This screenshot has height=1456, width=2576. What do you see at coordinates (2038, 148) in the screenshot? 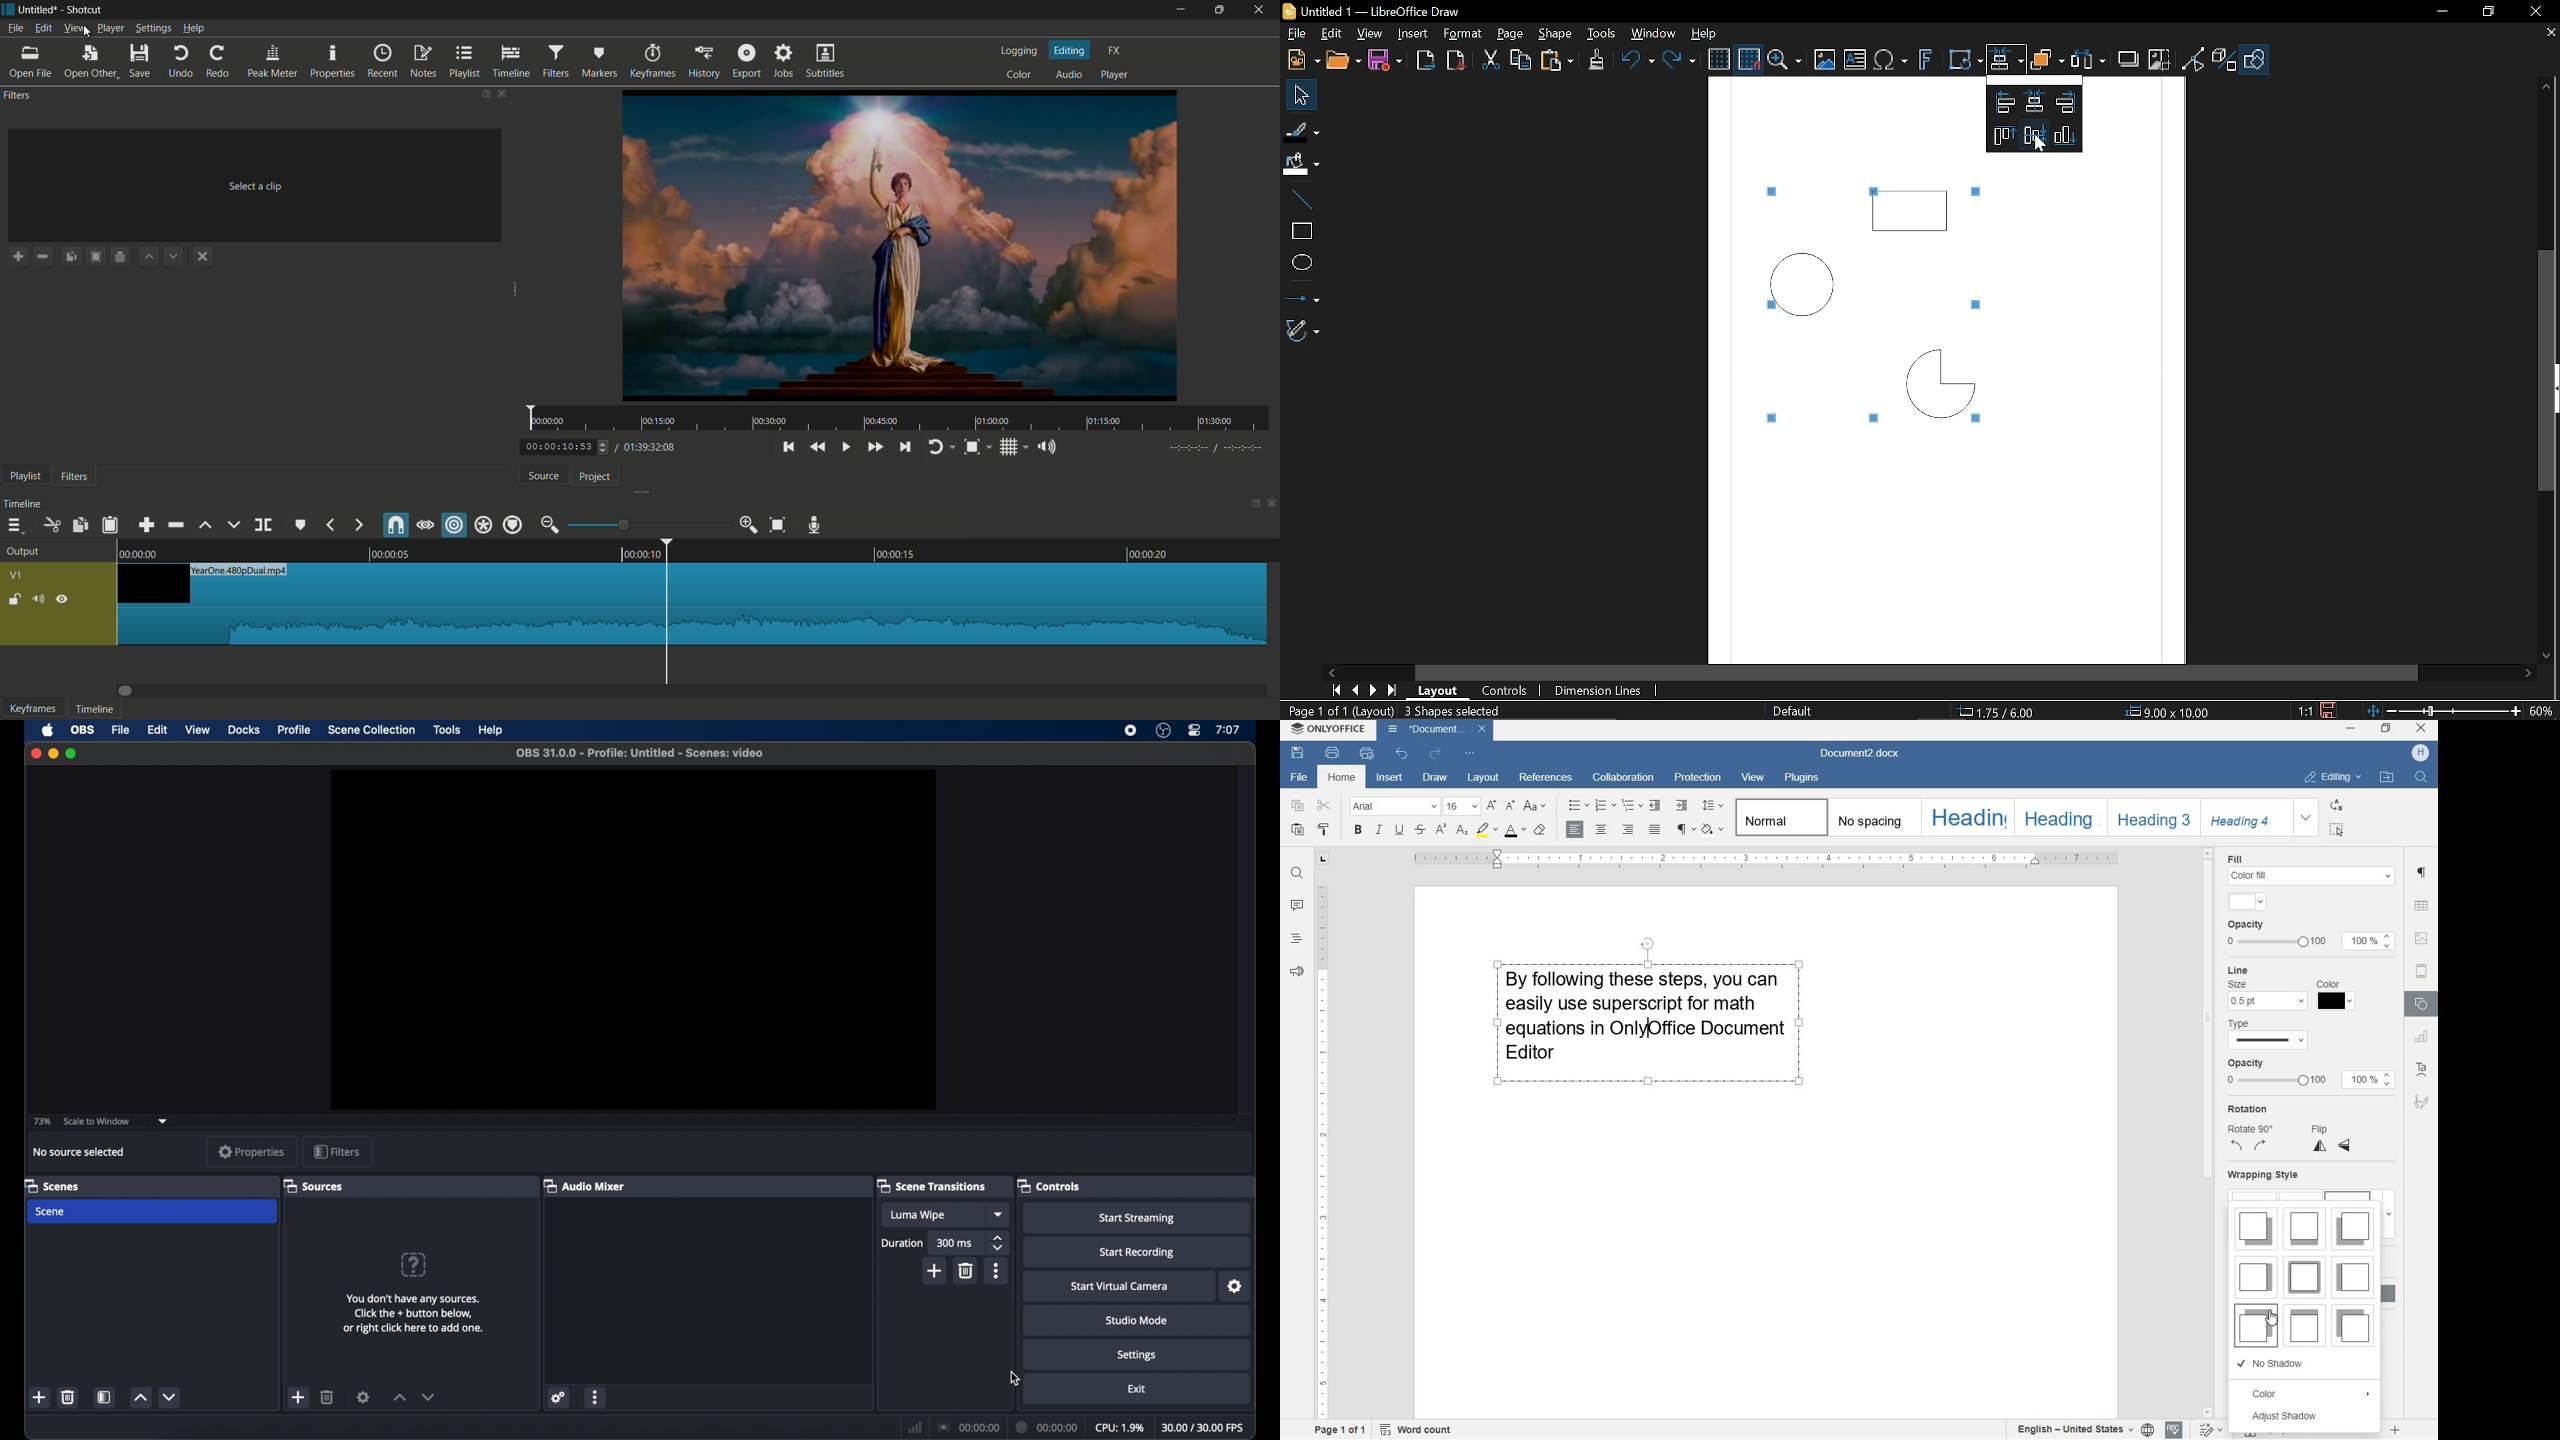
I see `Cursor` at bounding box center [2038, 148].